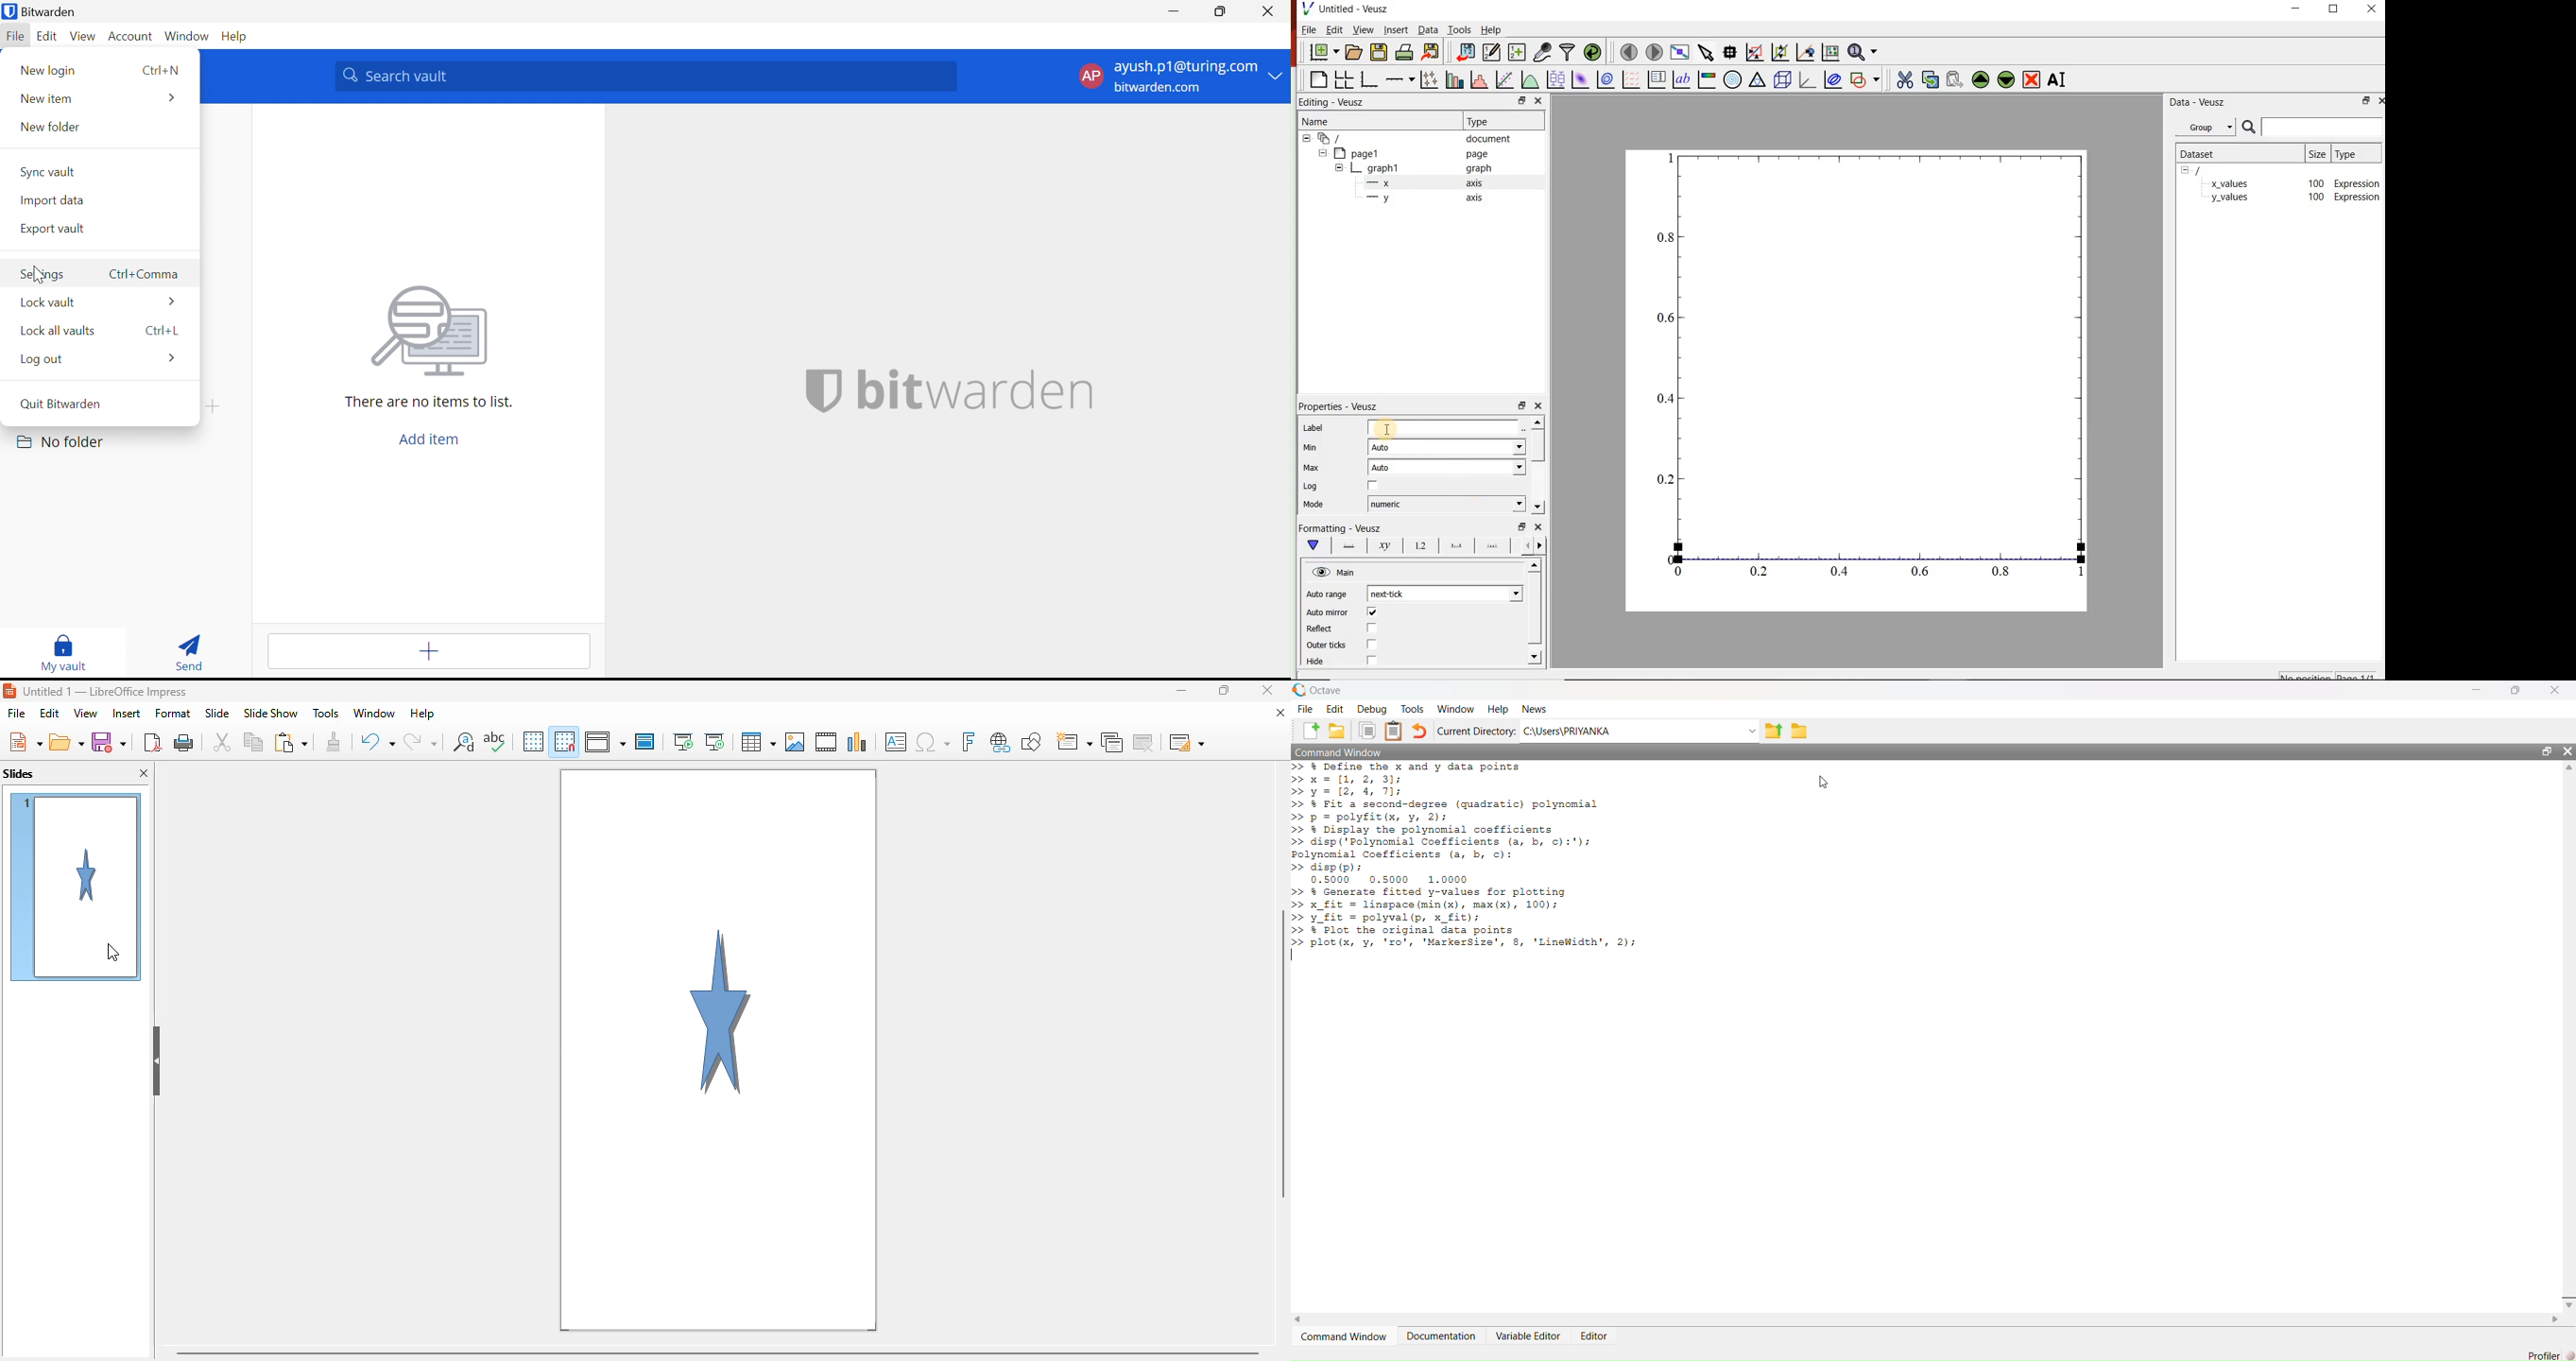 This screenshot has width=2576, height=1372. Describe the element at coordinates (60, 652) in the screenshot. I see `My vault` at that location.